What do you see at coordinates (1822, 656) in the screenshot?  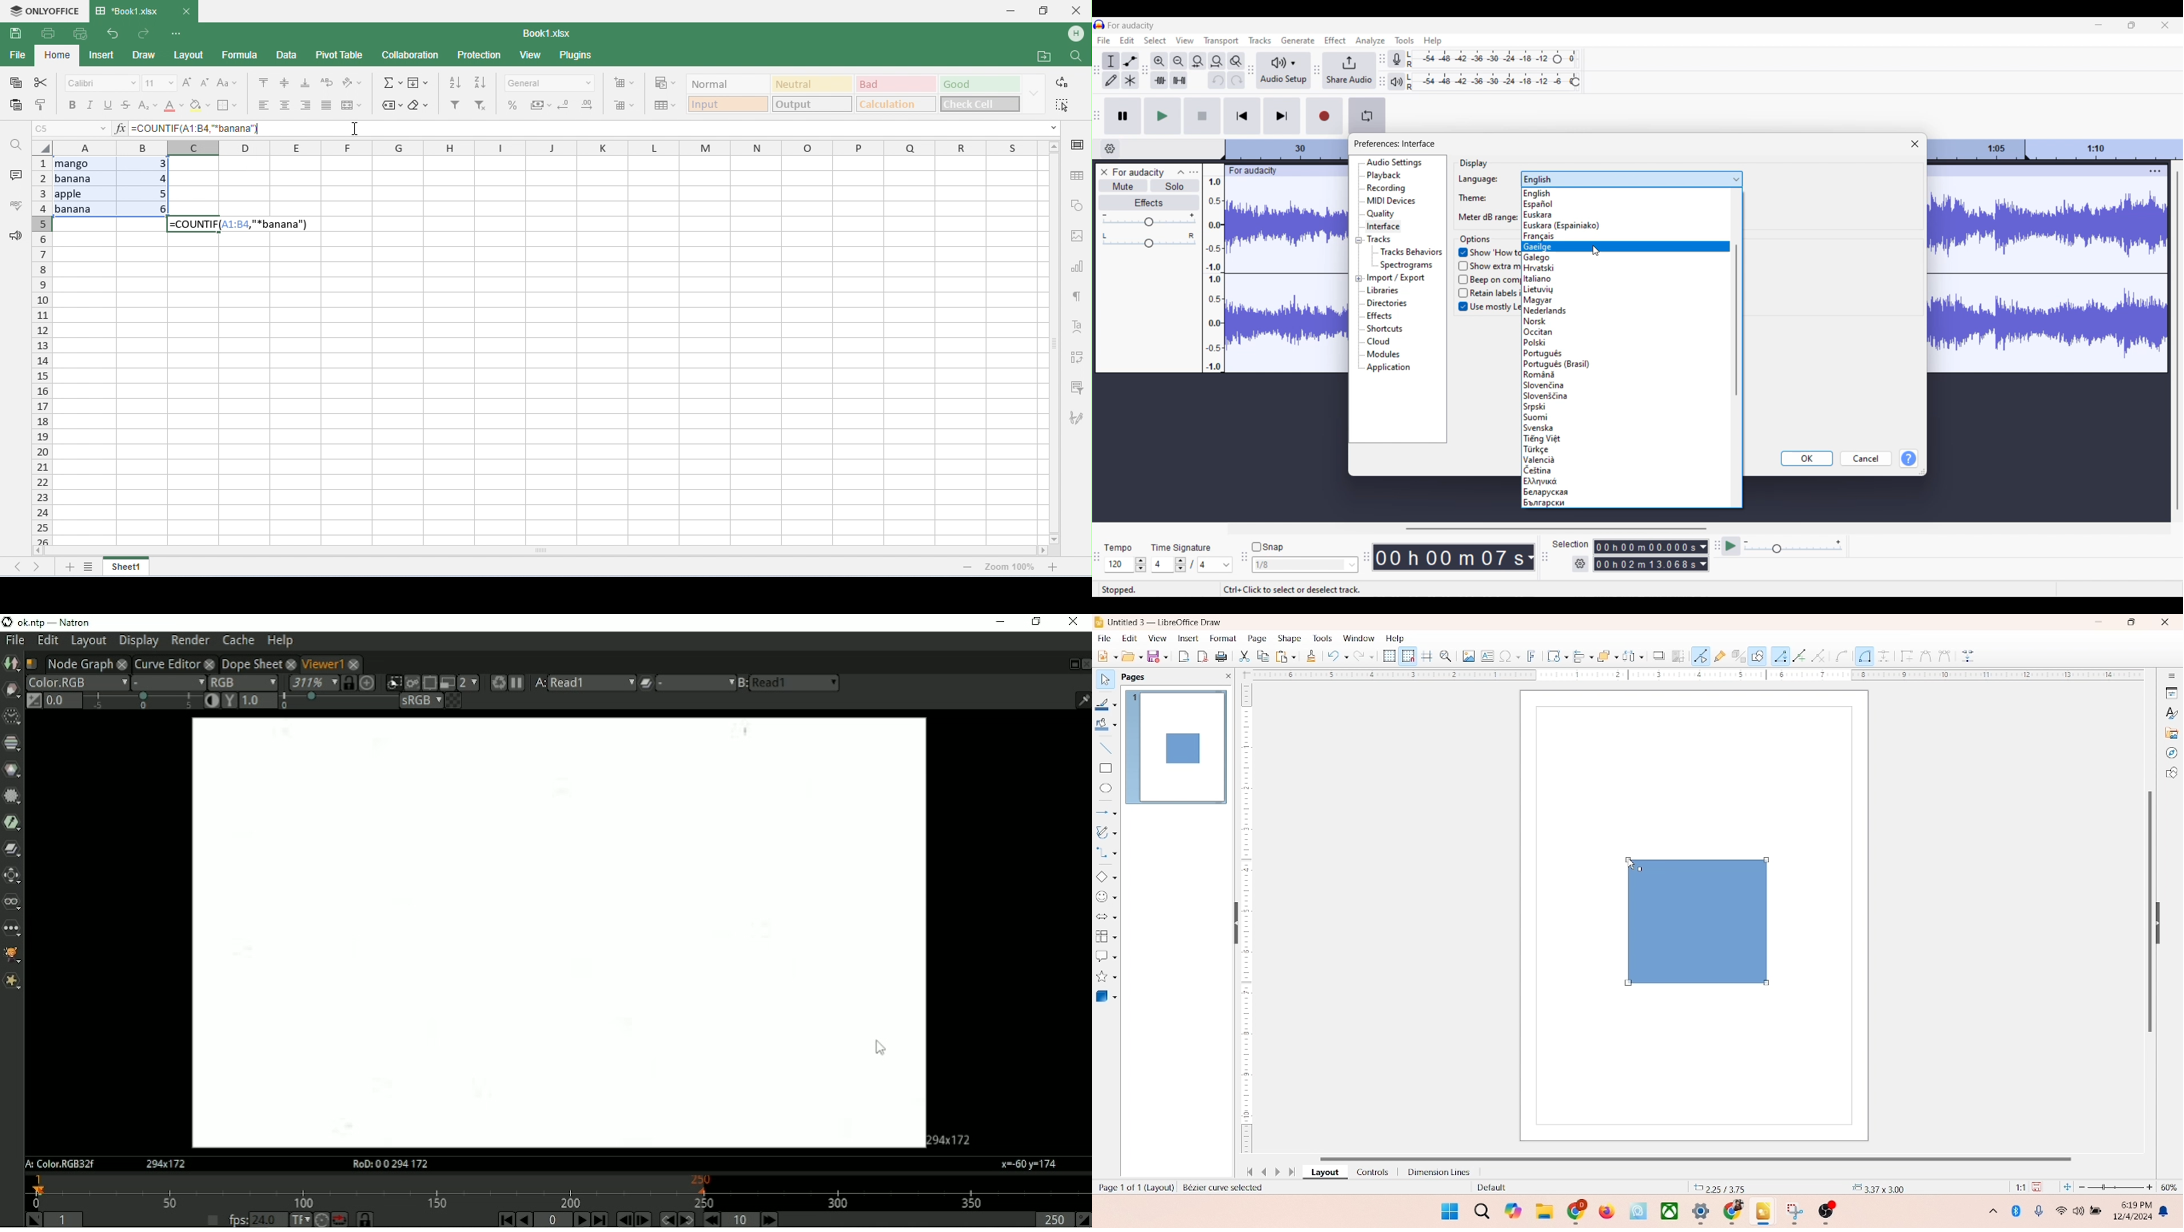 I see `Arc tool` at bounding box center [1822, 656].